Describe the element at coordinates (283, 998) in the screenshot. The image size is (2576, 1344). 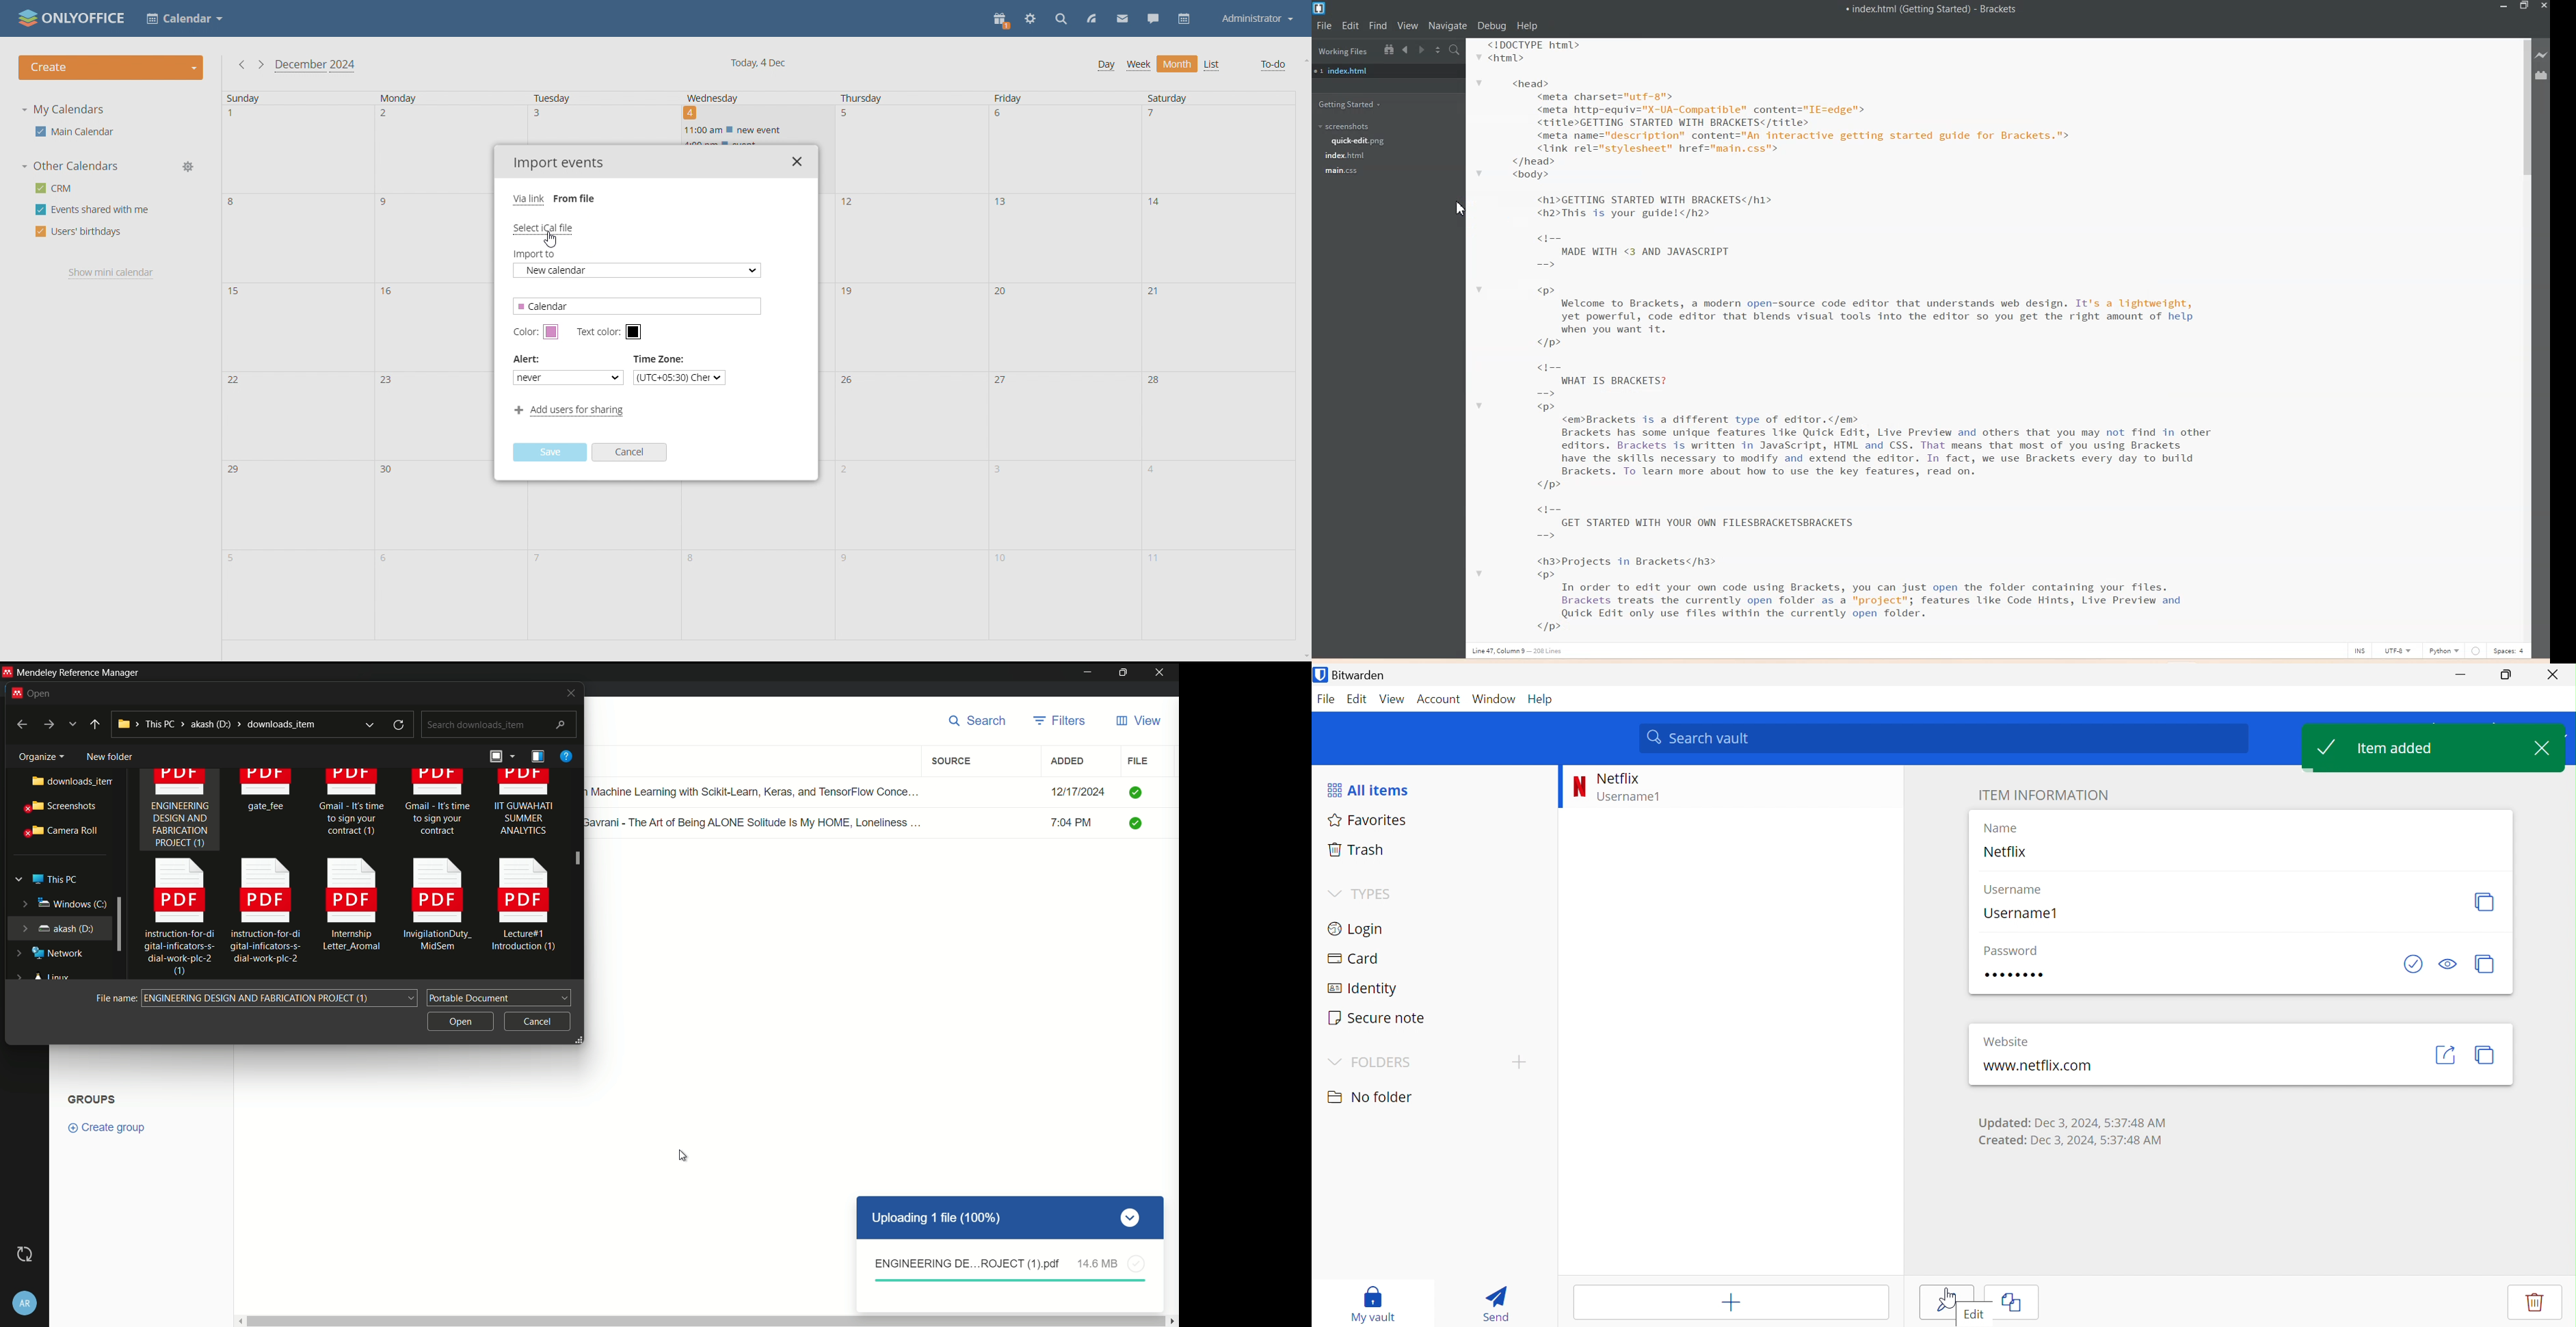
I see `file name: ENGINEERING DESIGN AND FABRICATION PROJECT (1)` at that location.